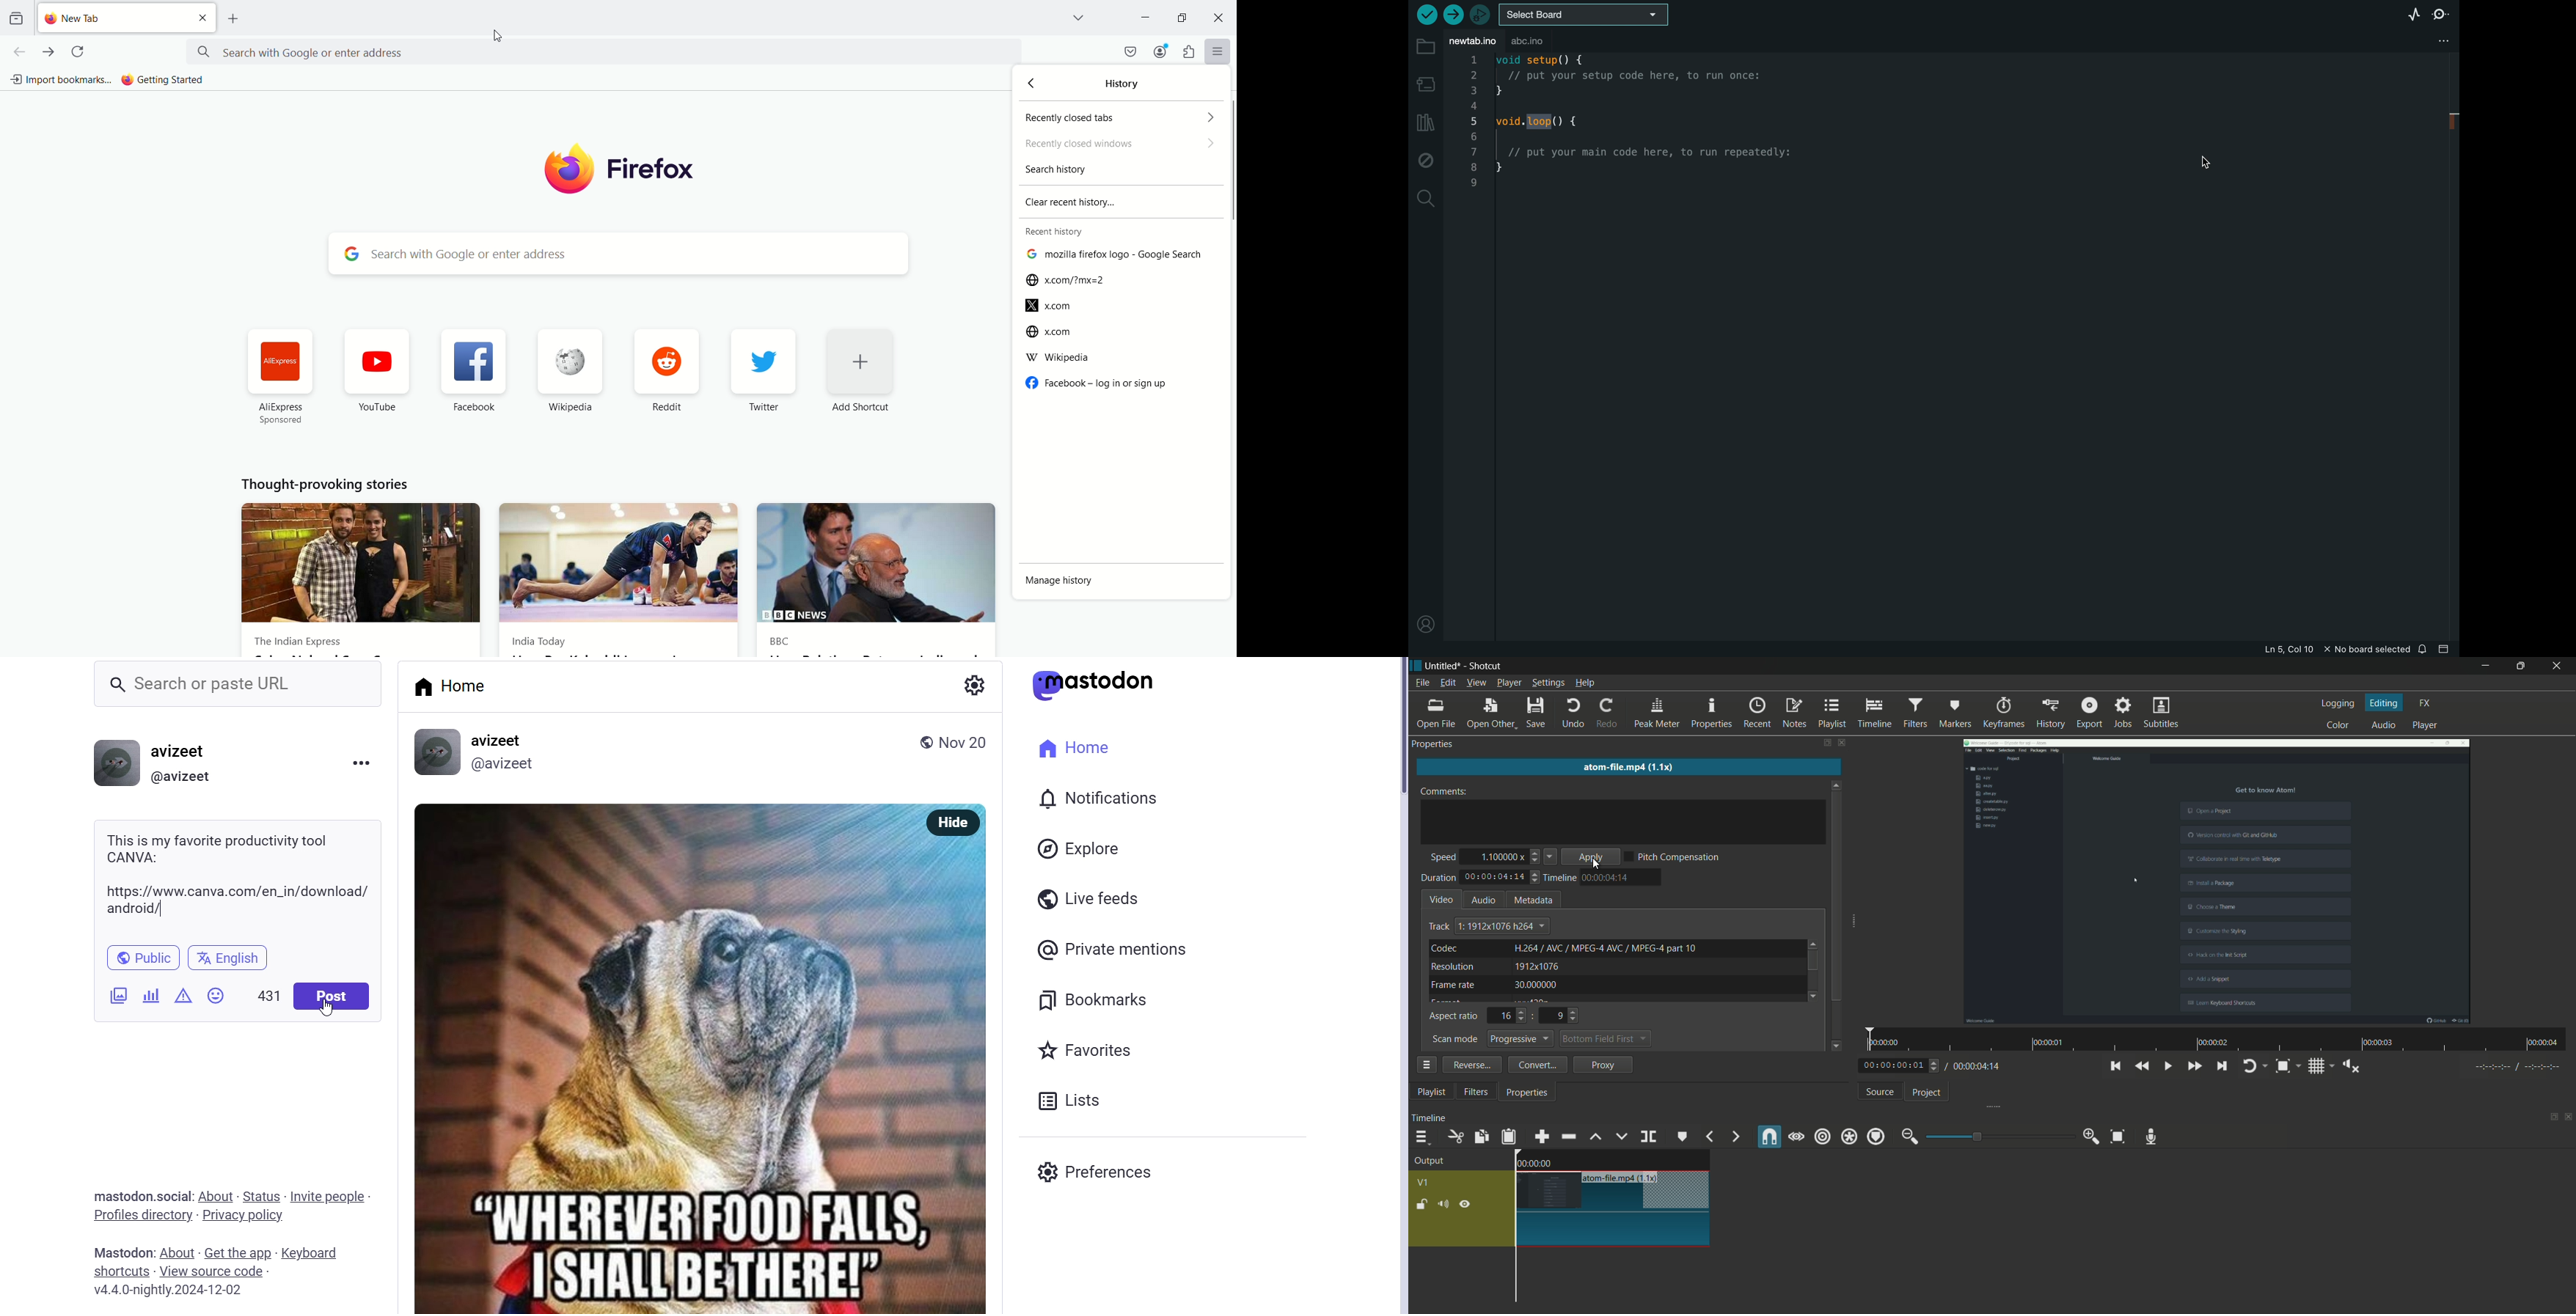 Image resolution: width=2576 pixels, height=1316 pixels. What do you see at coordinates (1444, 666) in the screenshot?
I see `project name` at bounding box center [1444, 666].